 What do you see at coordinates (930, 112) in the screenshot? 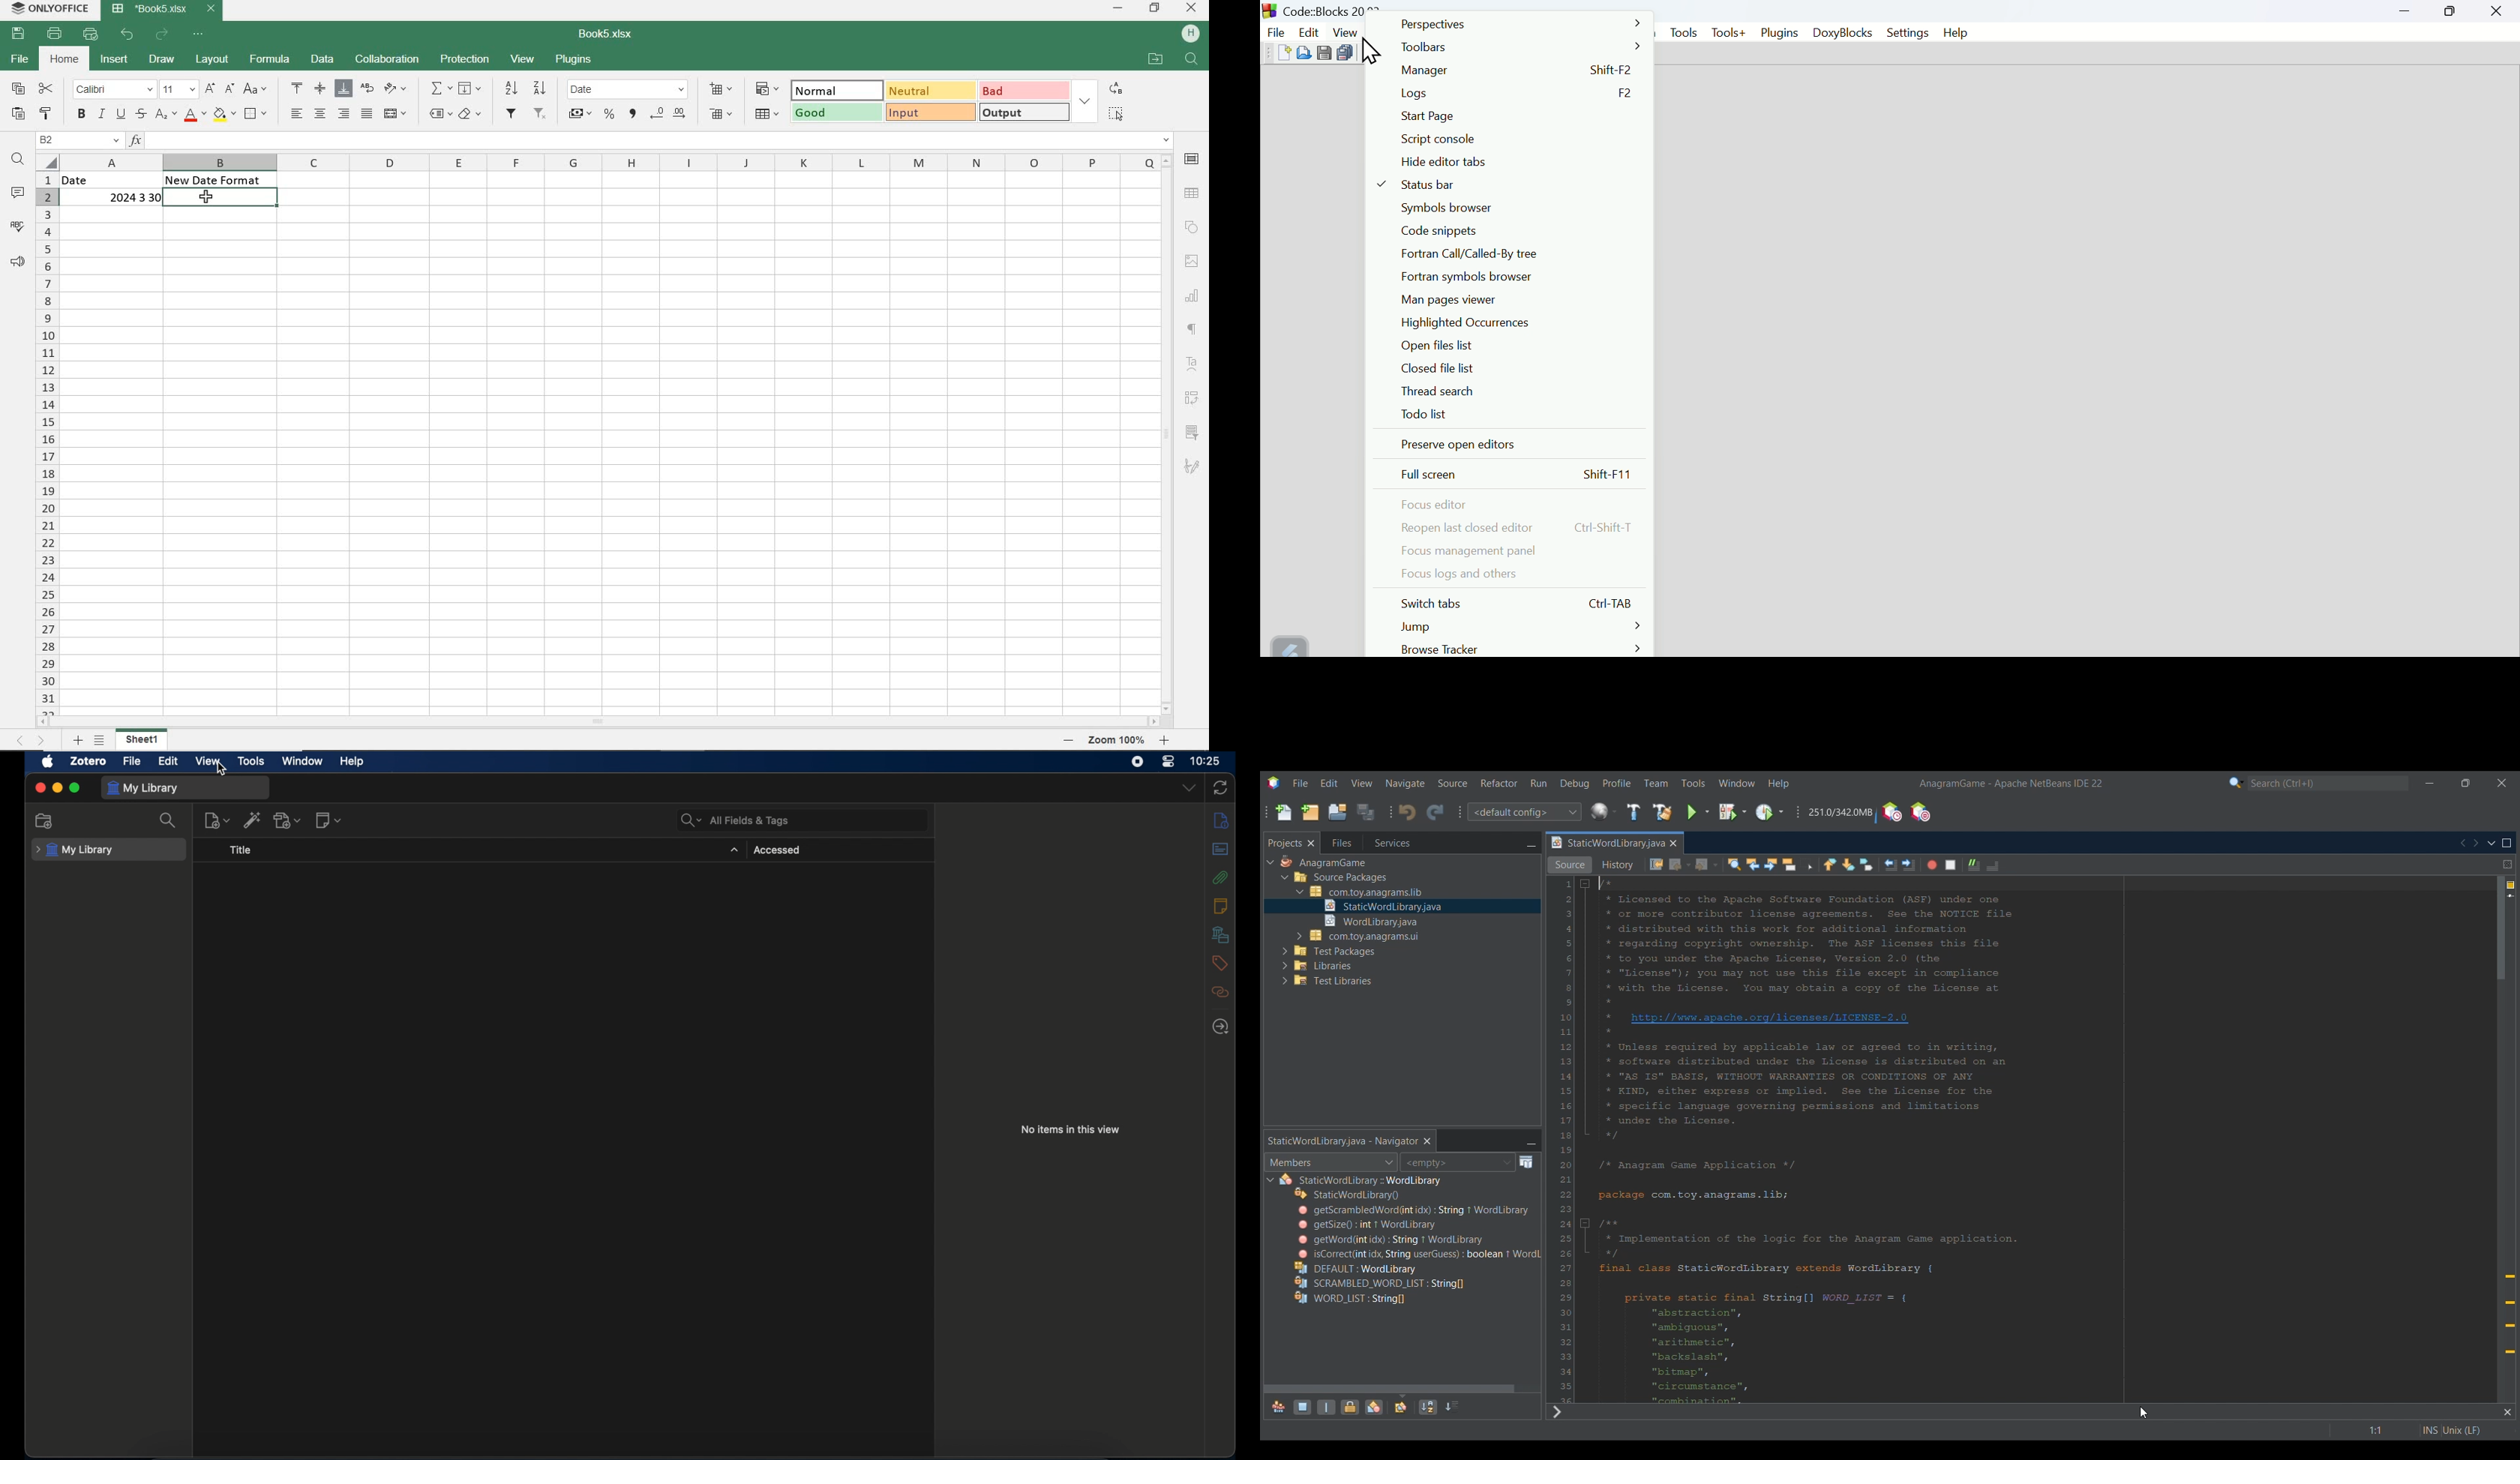
I see `INPUT` at bounding box center [930, 112].